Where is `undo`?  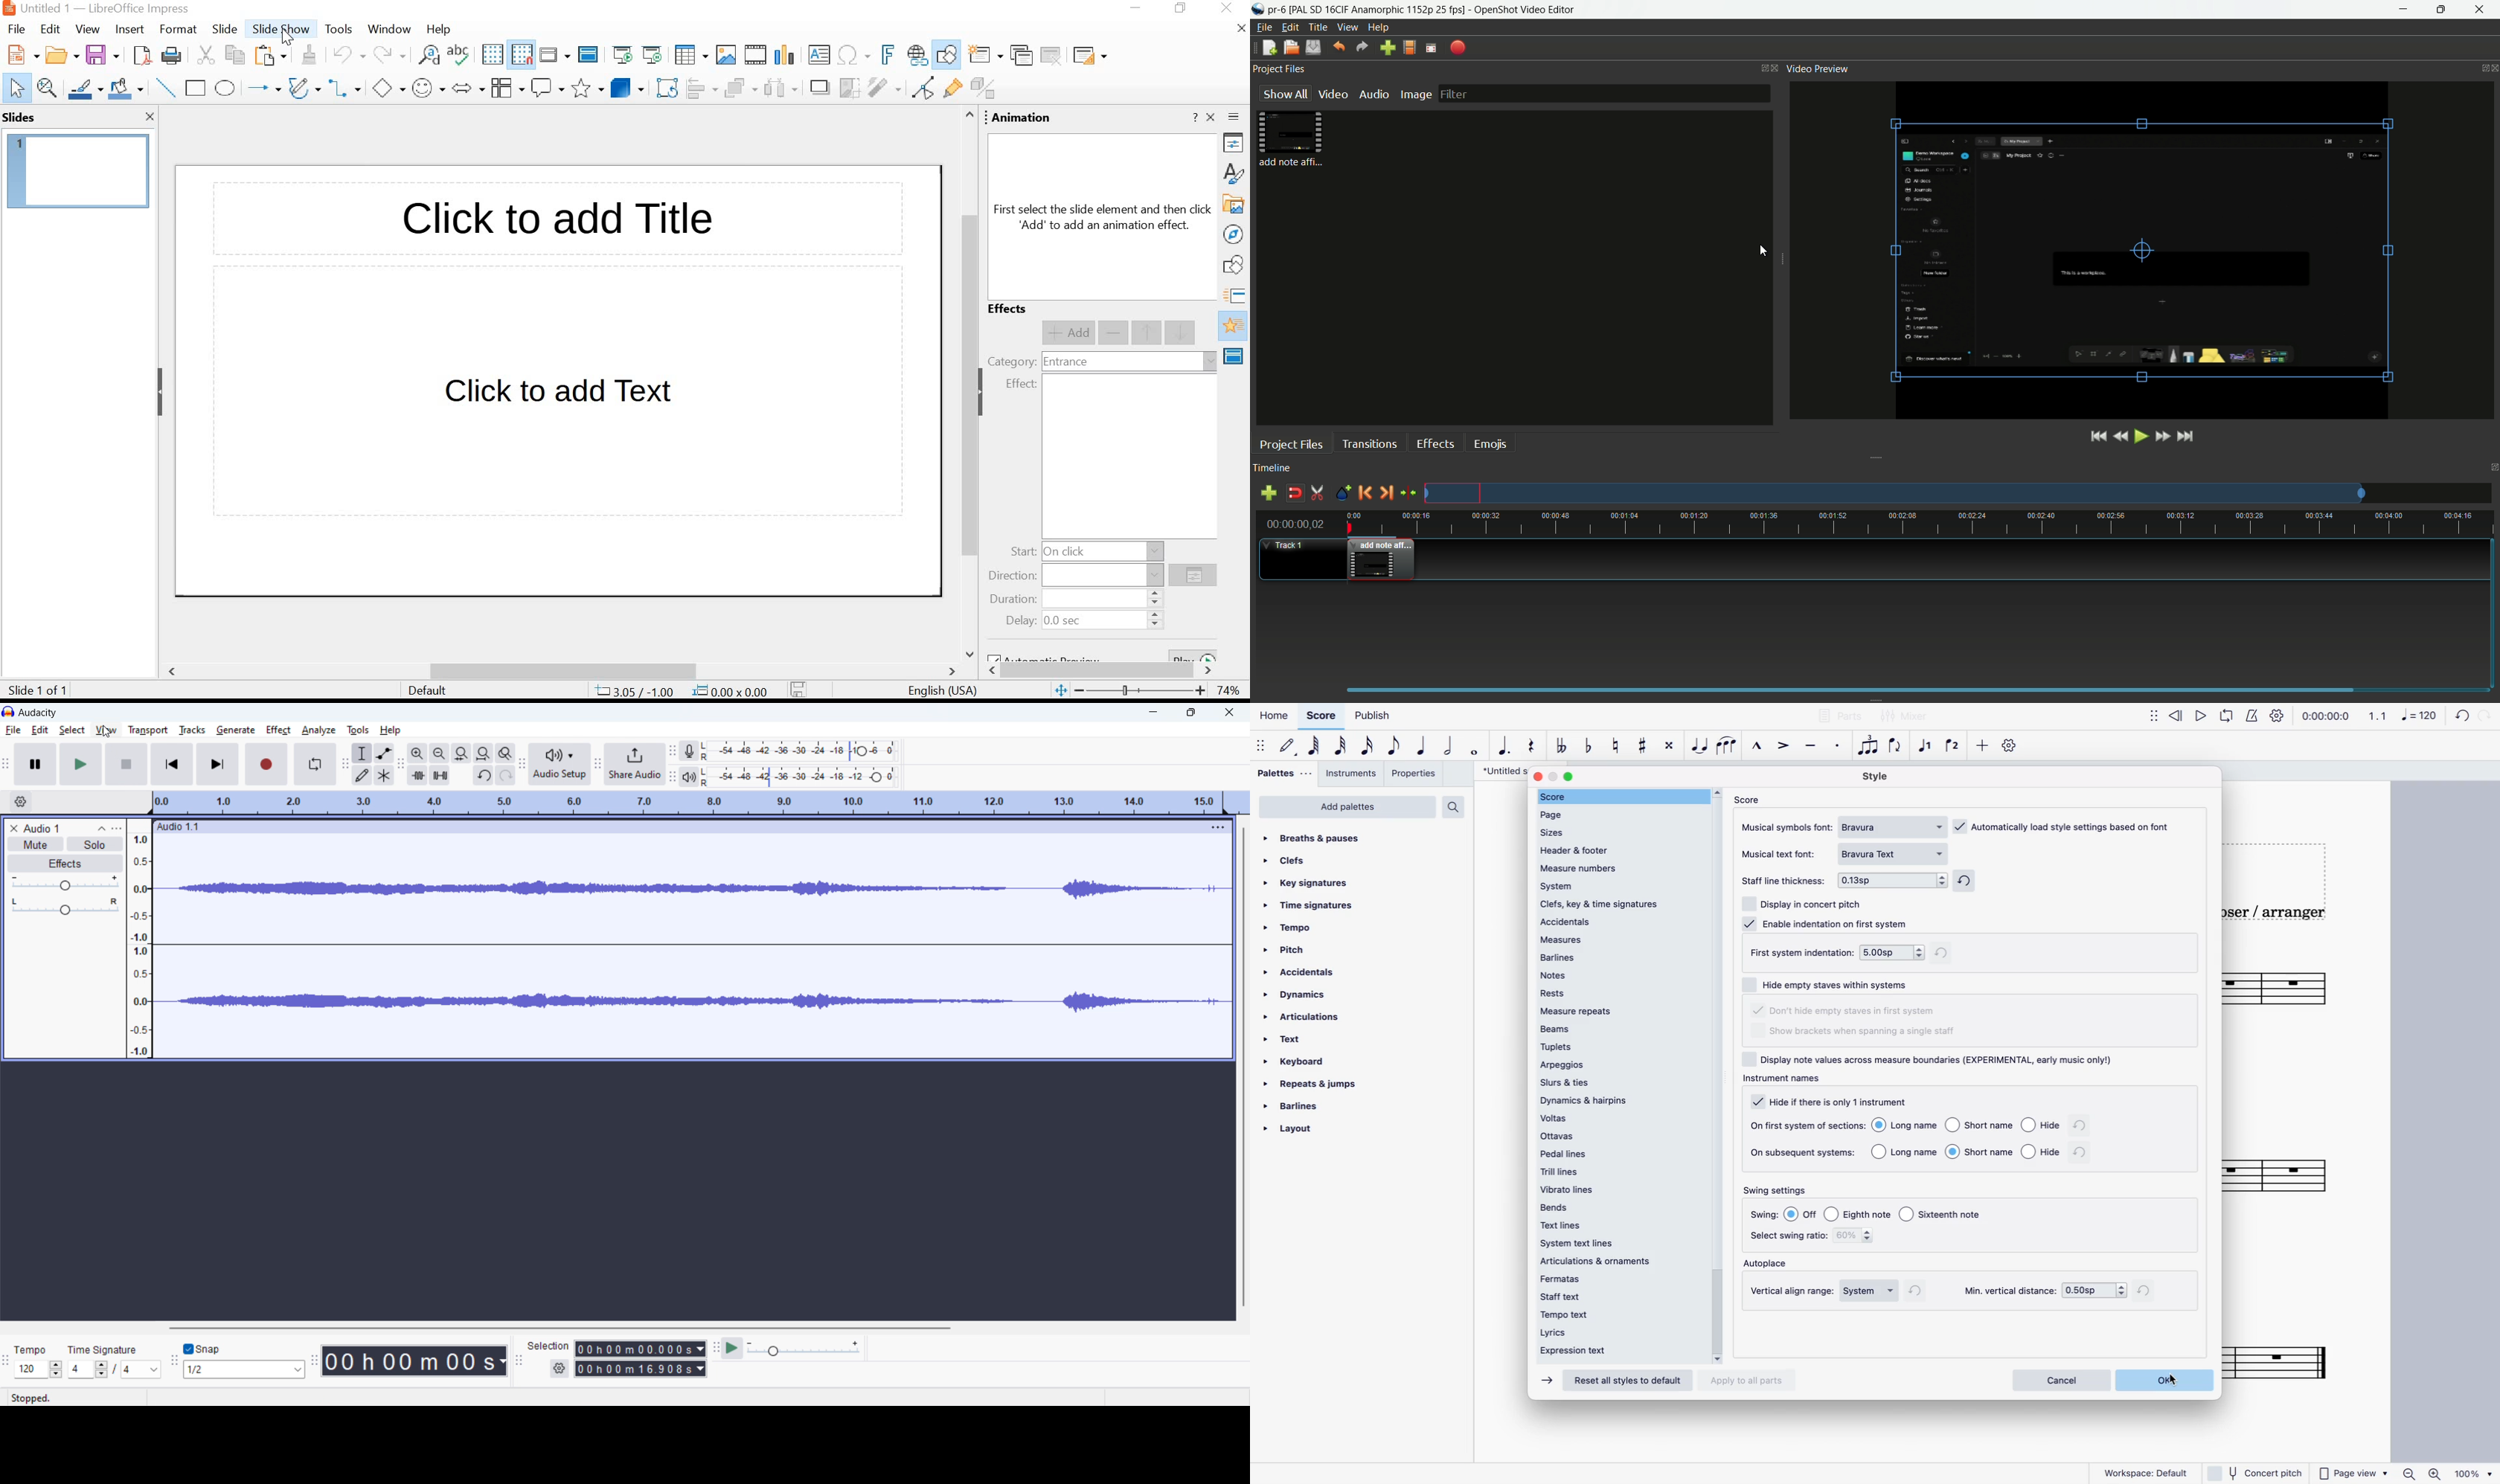
undo is located at coordinates (1339, 47).